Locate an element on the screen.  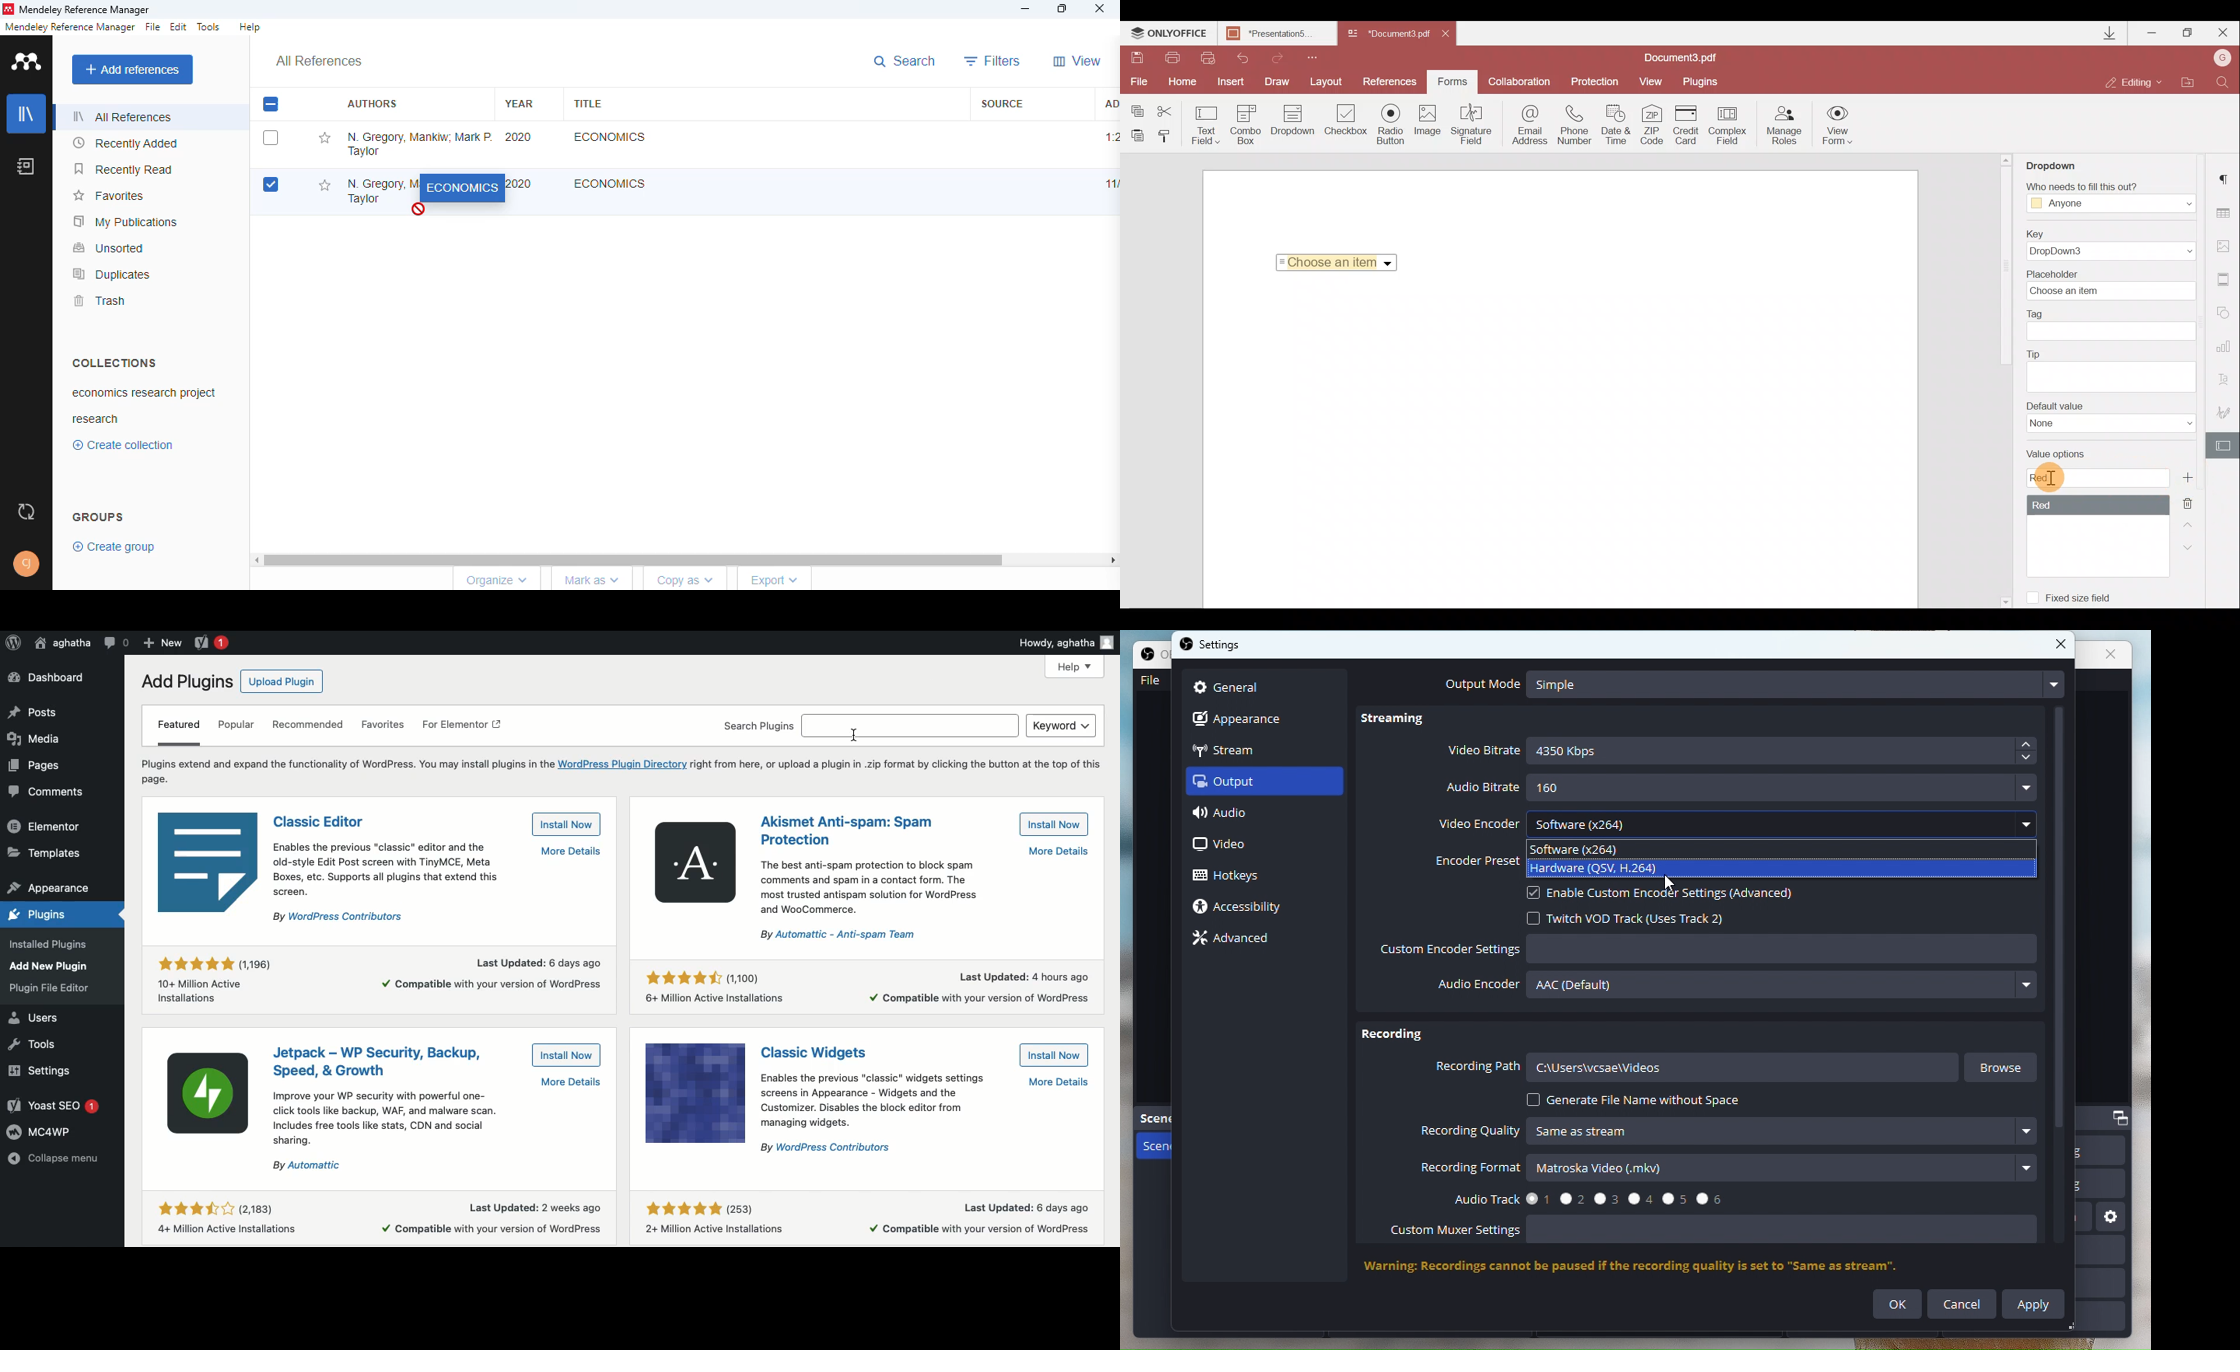
Icon is located at coordinates (209, 862).